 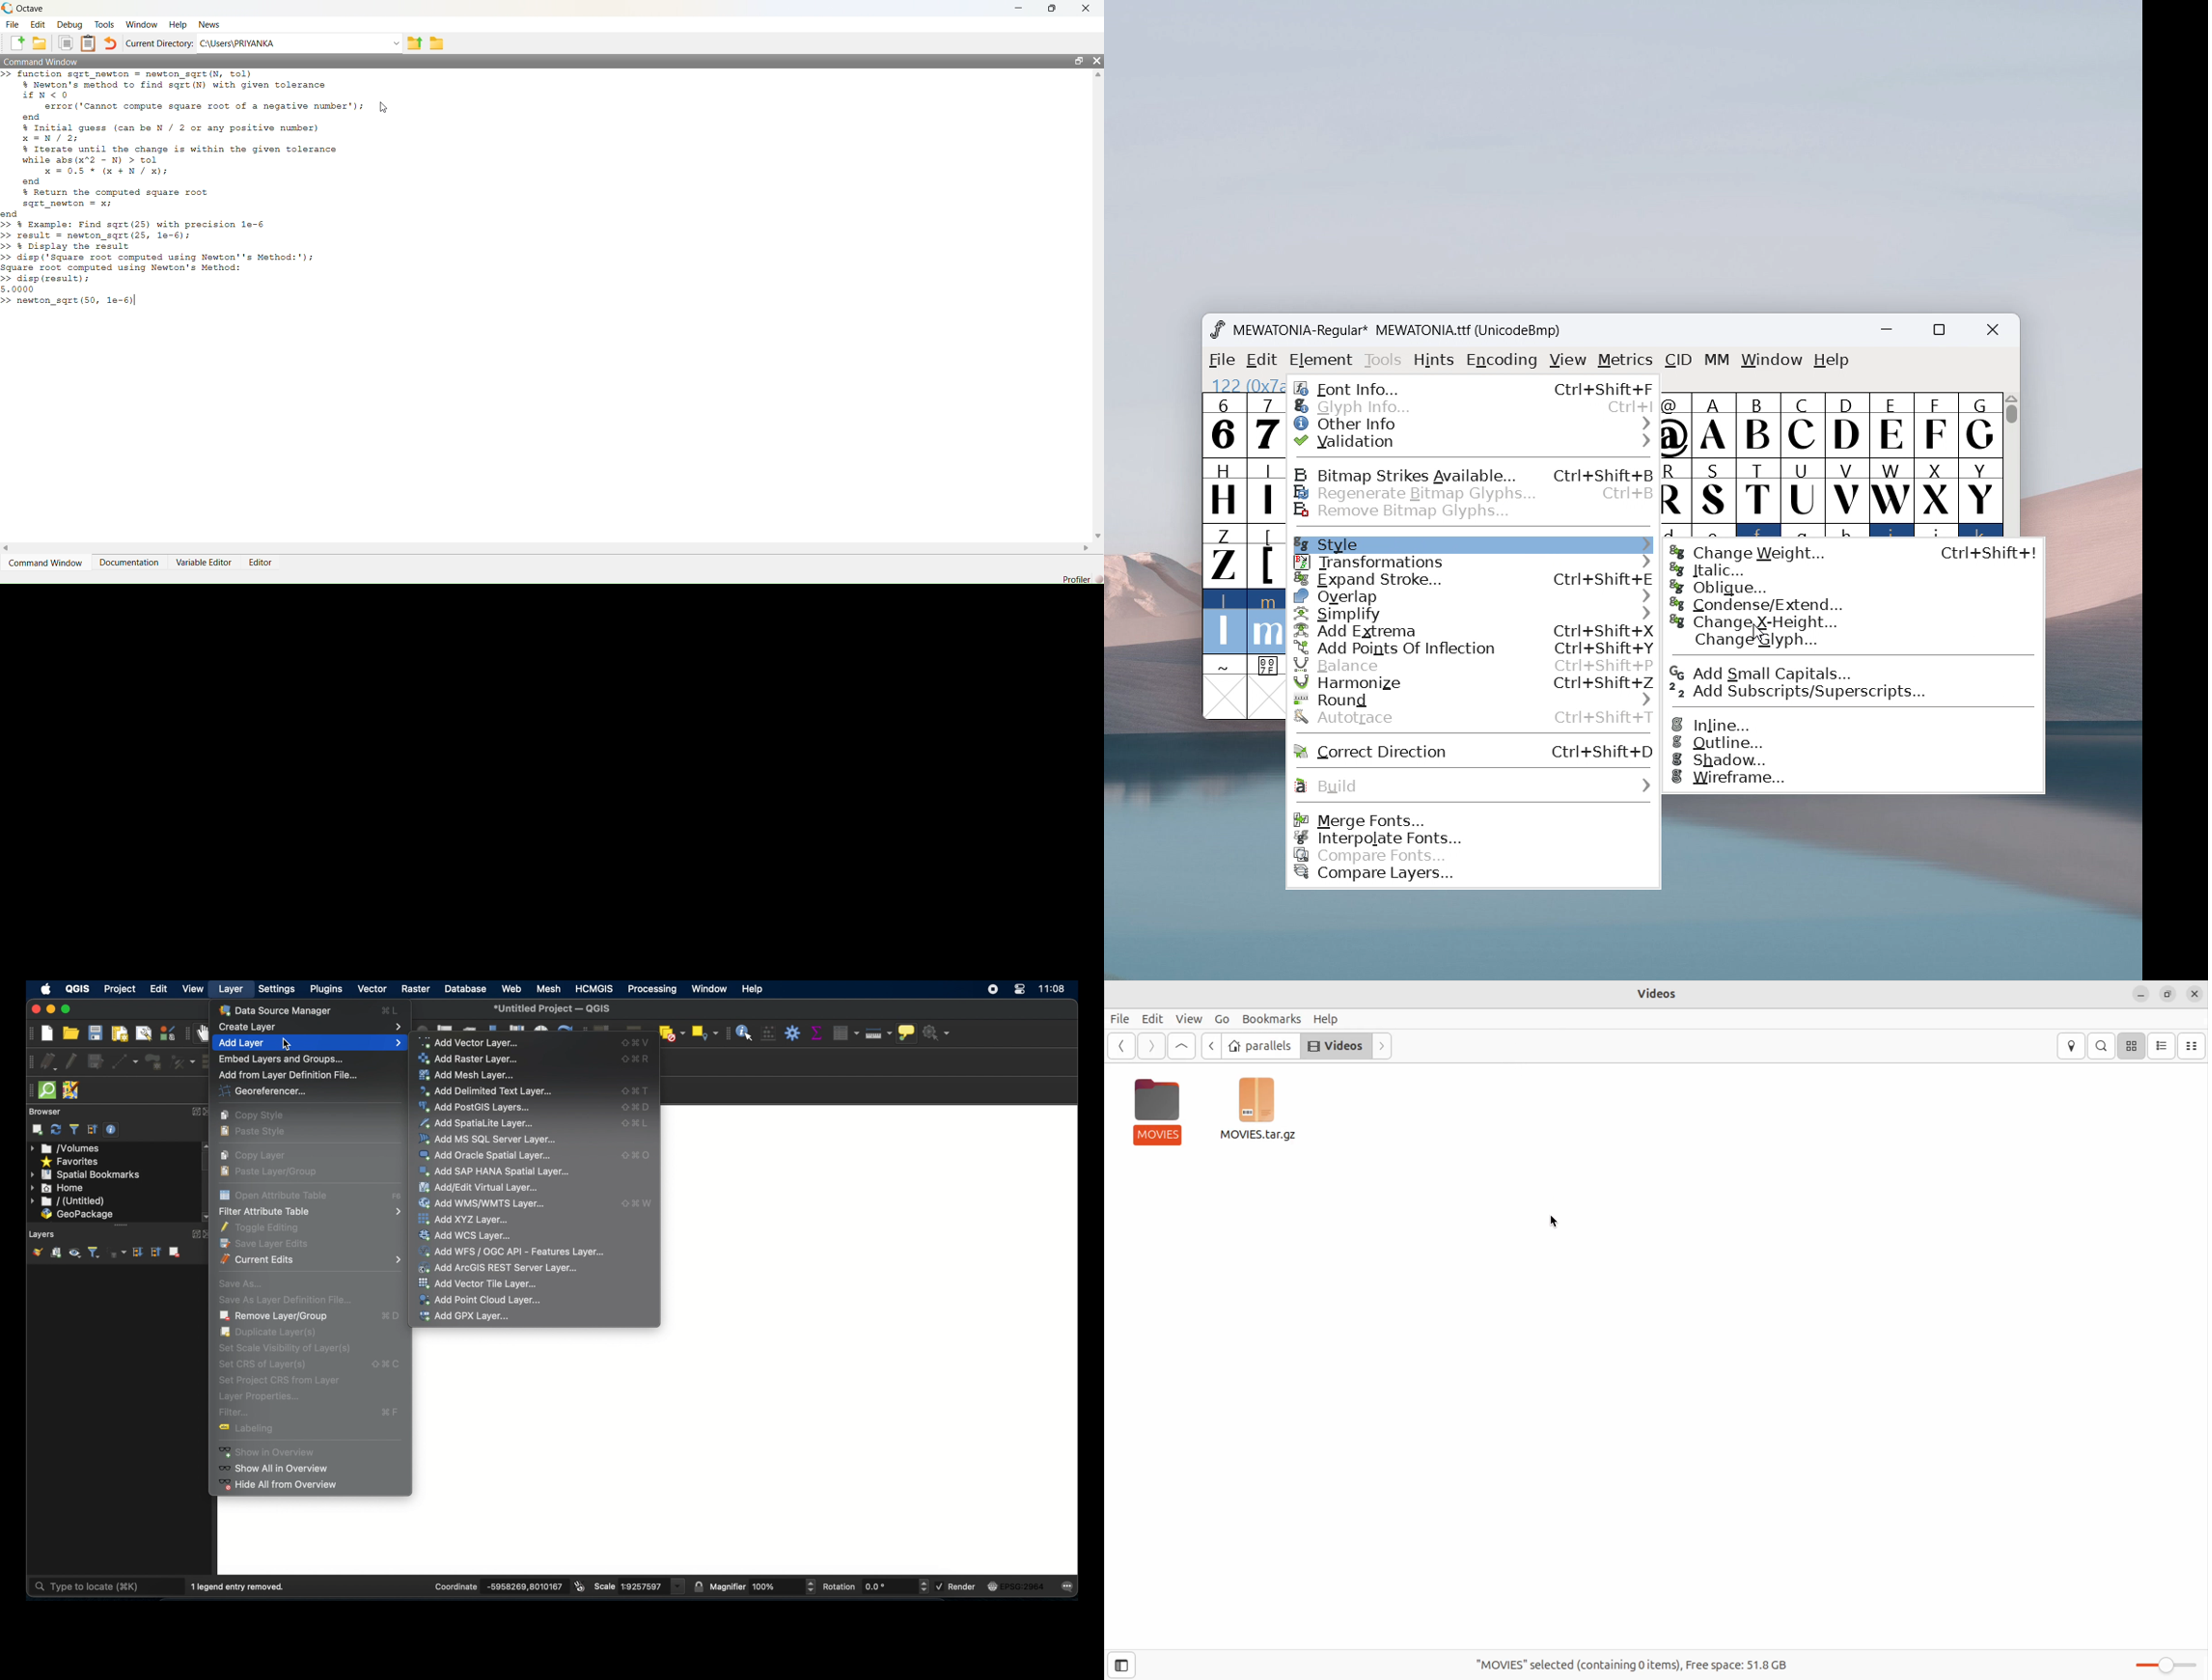 I want to click on close, so click(x=1993, y=330).